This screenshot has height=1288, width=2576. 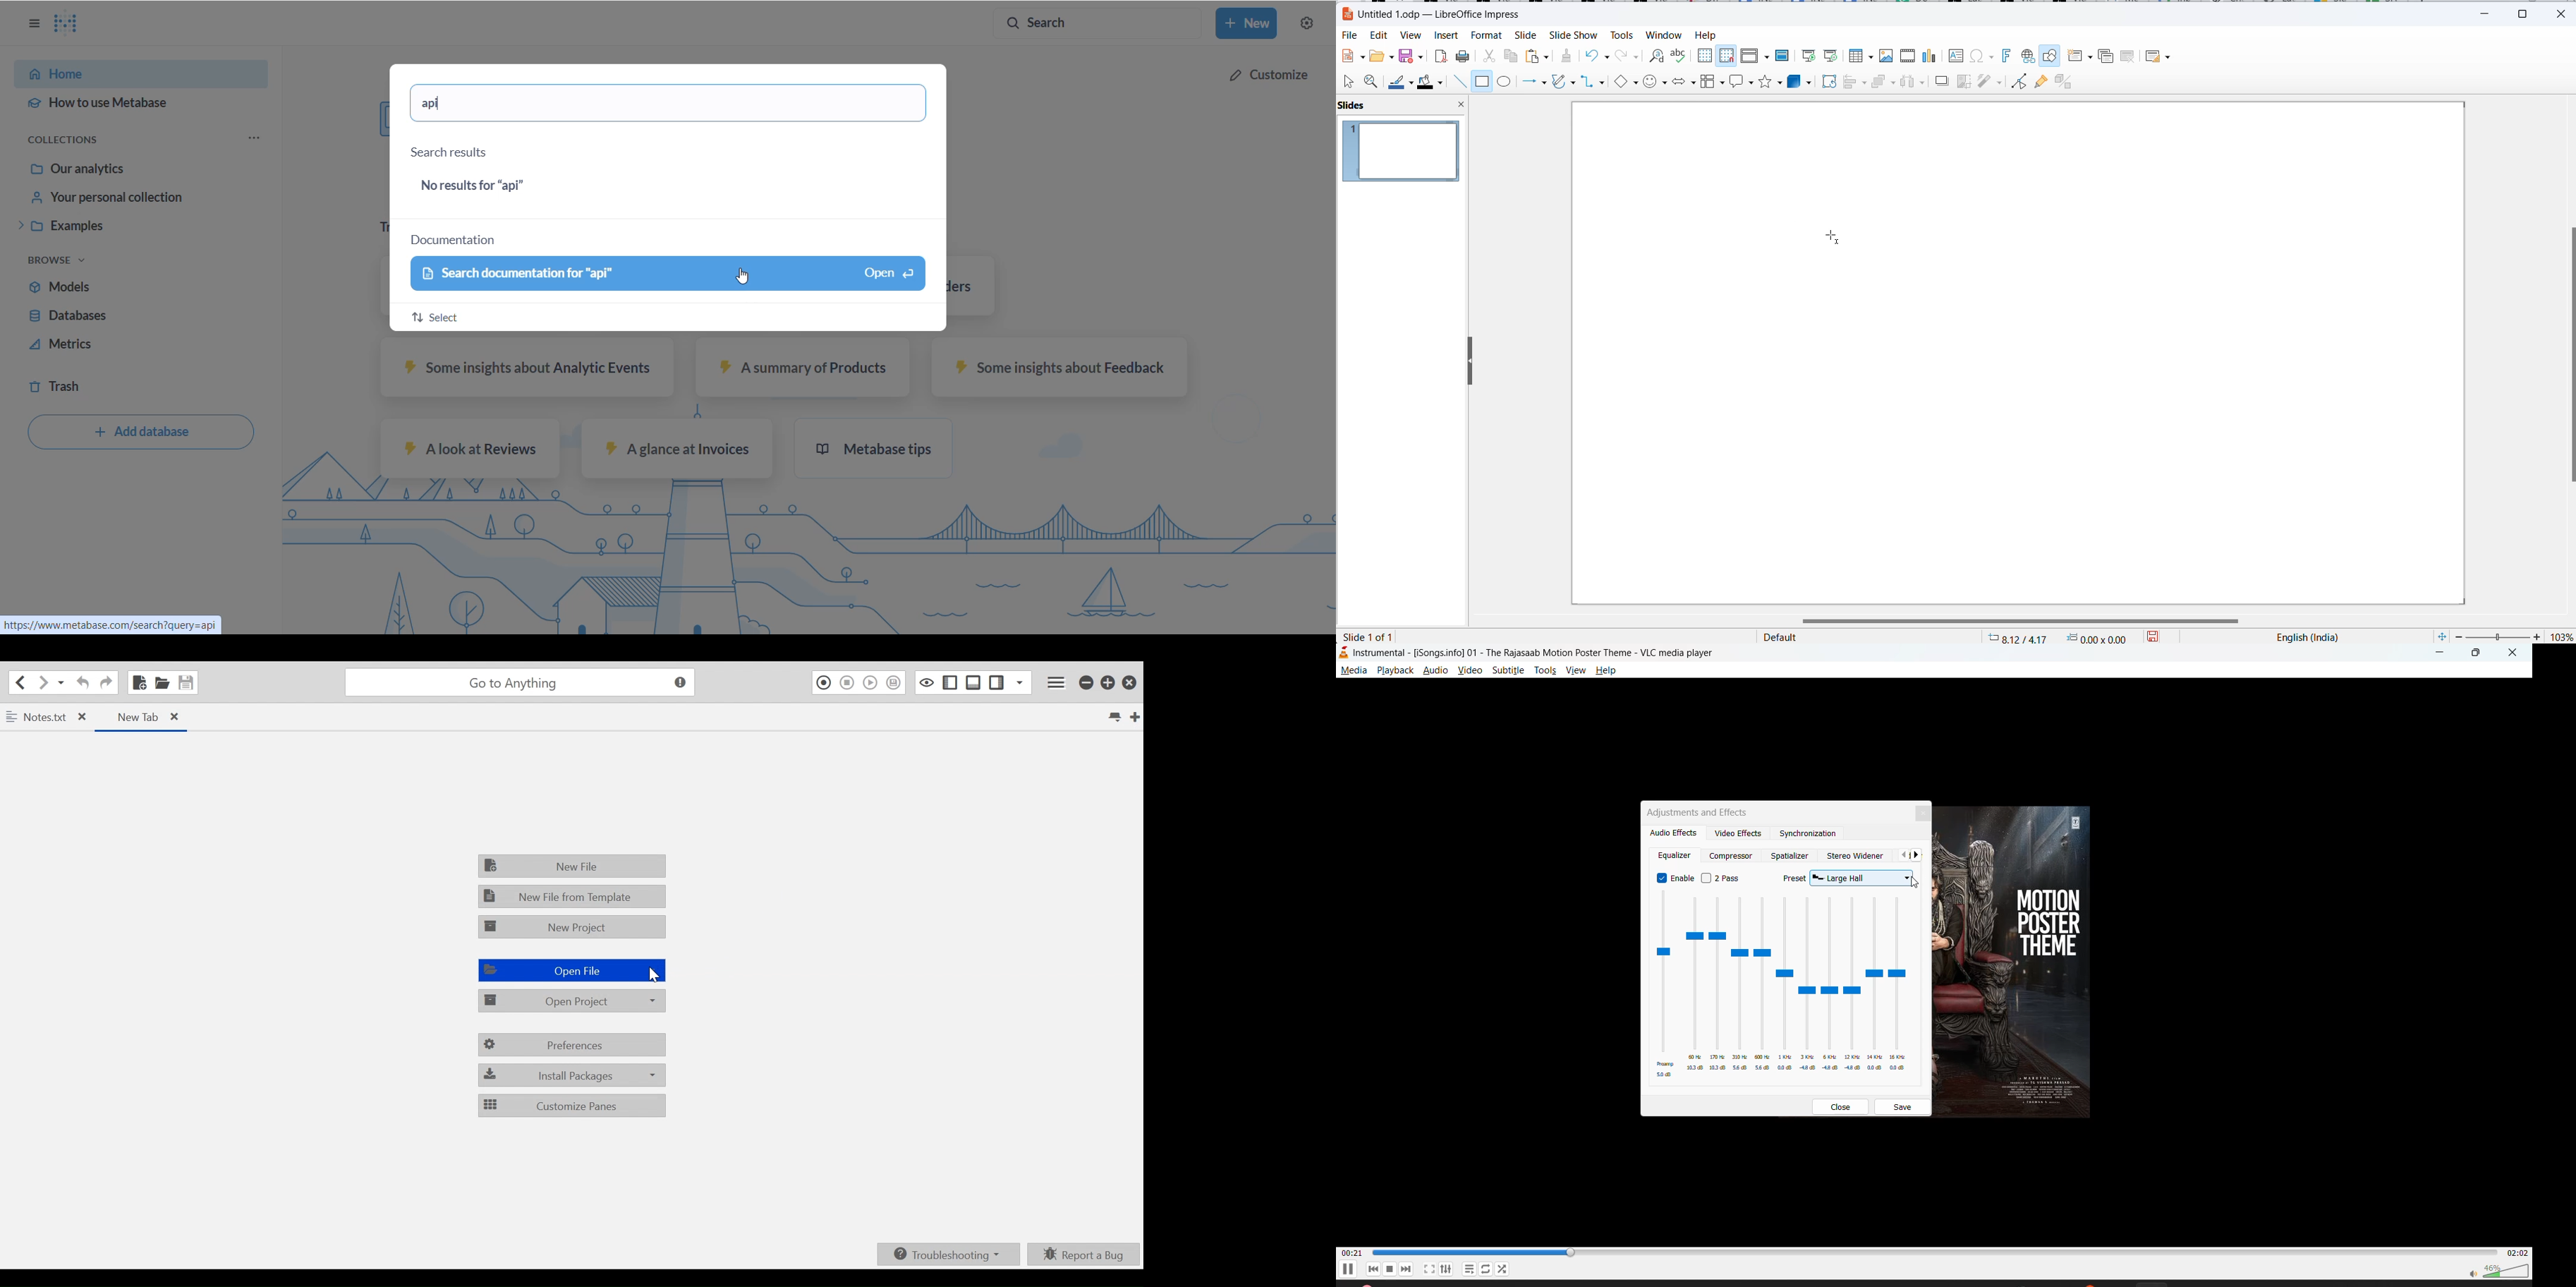 I want to click on random, so click(x=1508, y=1268).